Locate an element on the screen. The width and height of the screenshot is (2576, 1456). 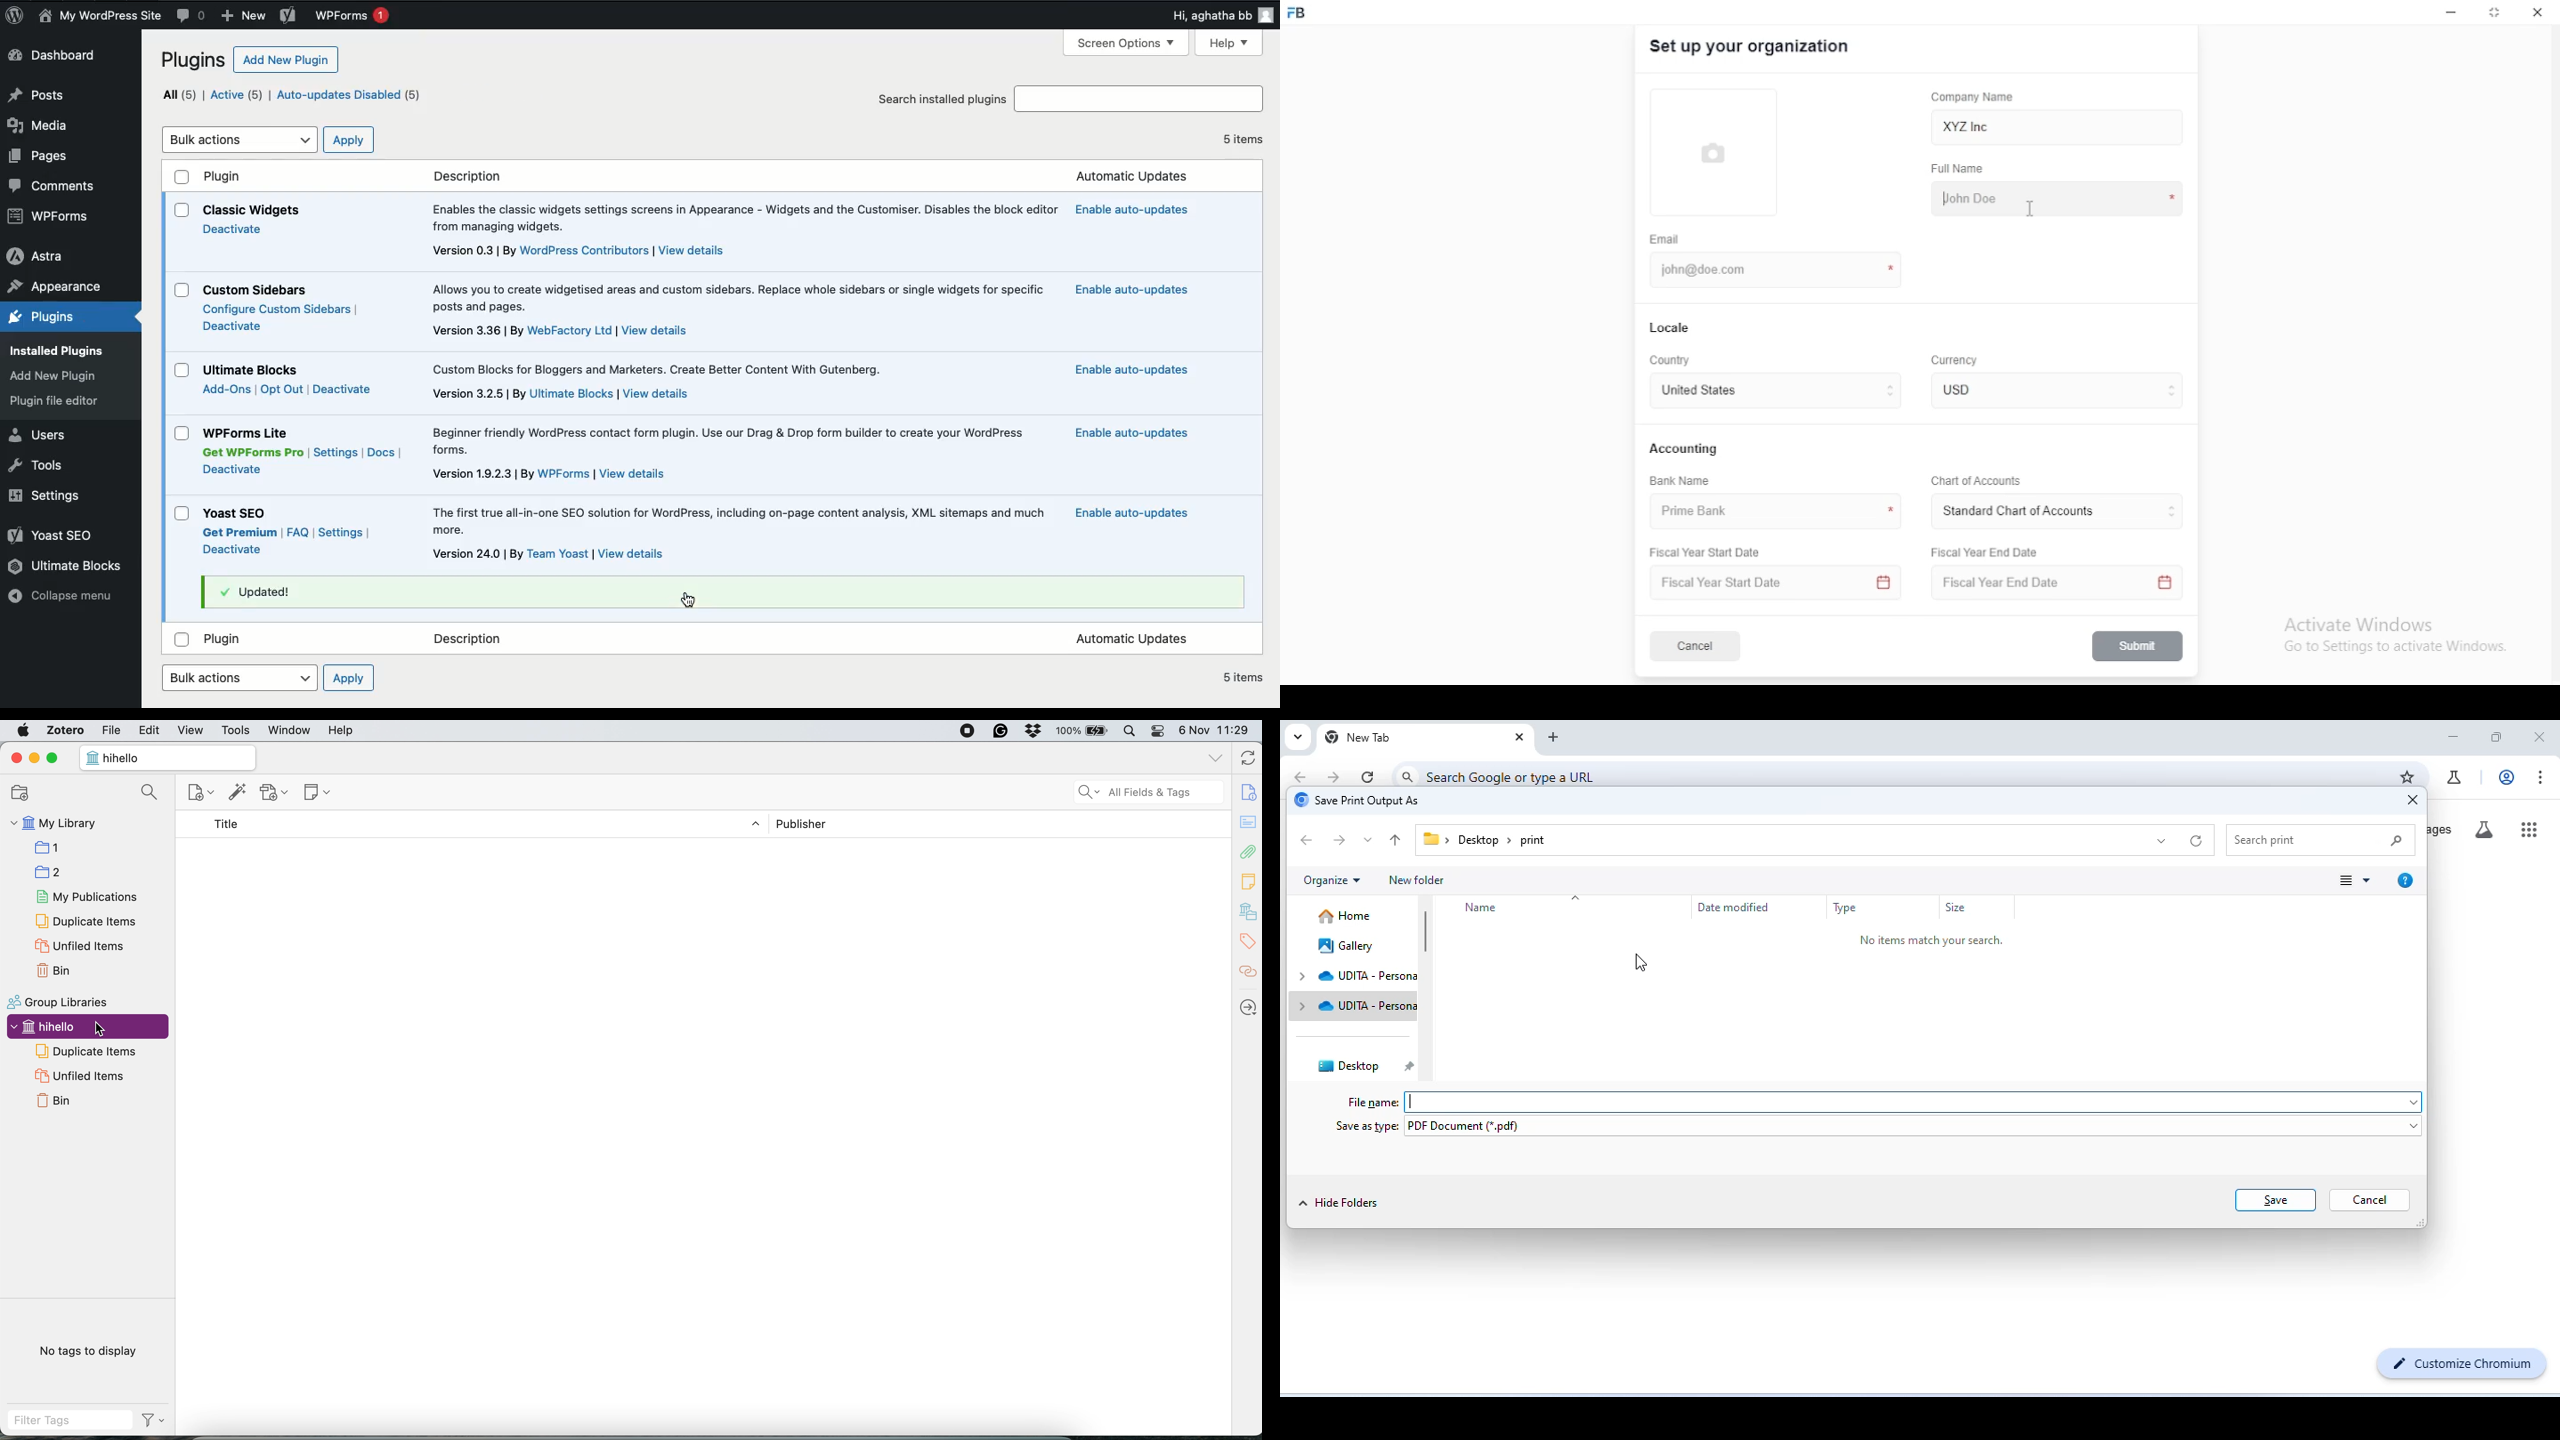
view is located at coordinates (192, 729).